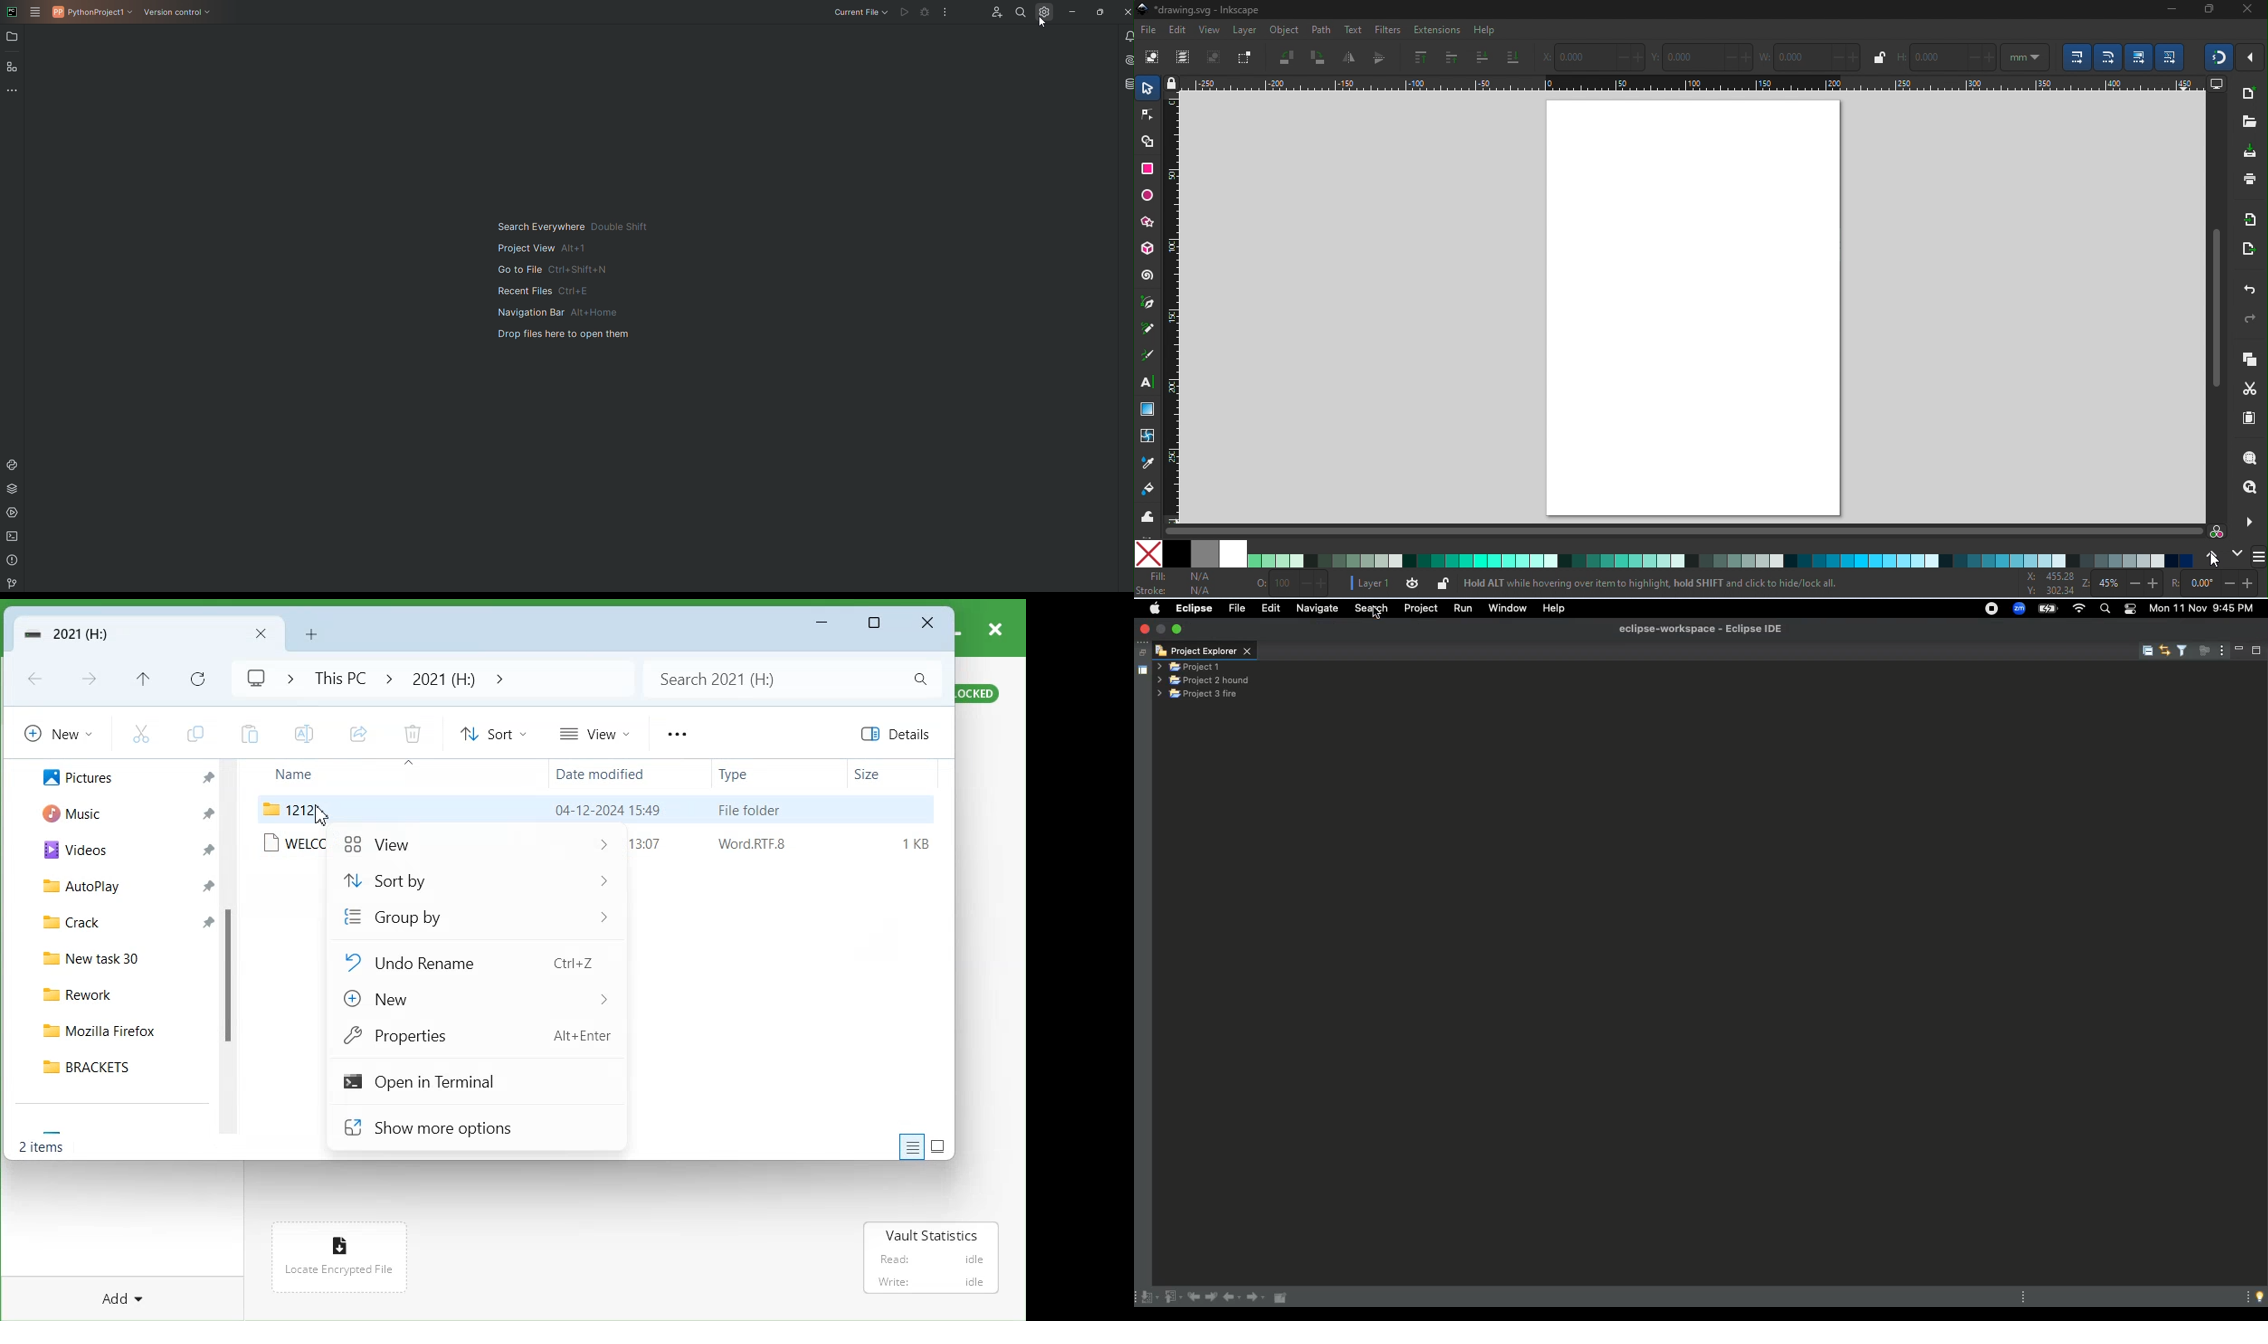  What do you see at coordinates (1044, 12) in the screenshot?
I see `Settings` at bounding box center [1044, 12].